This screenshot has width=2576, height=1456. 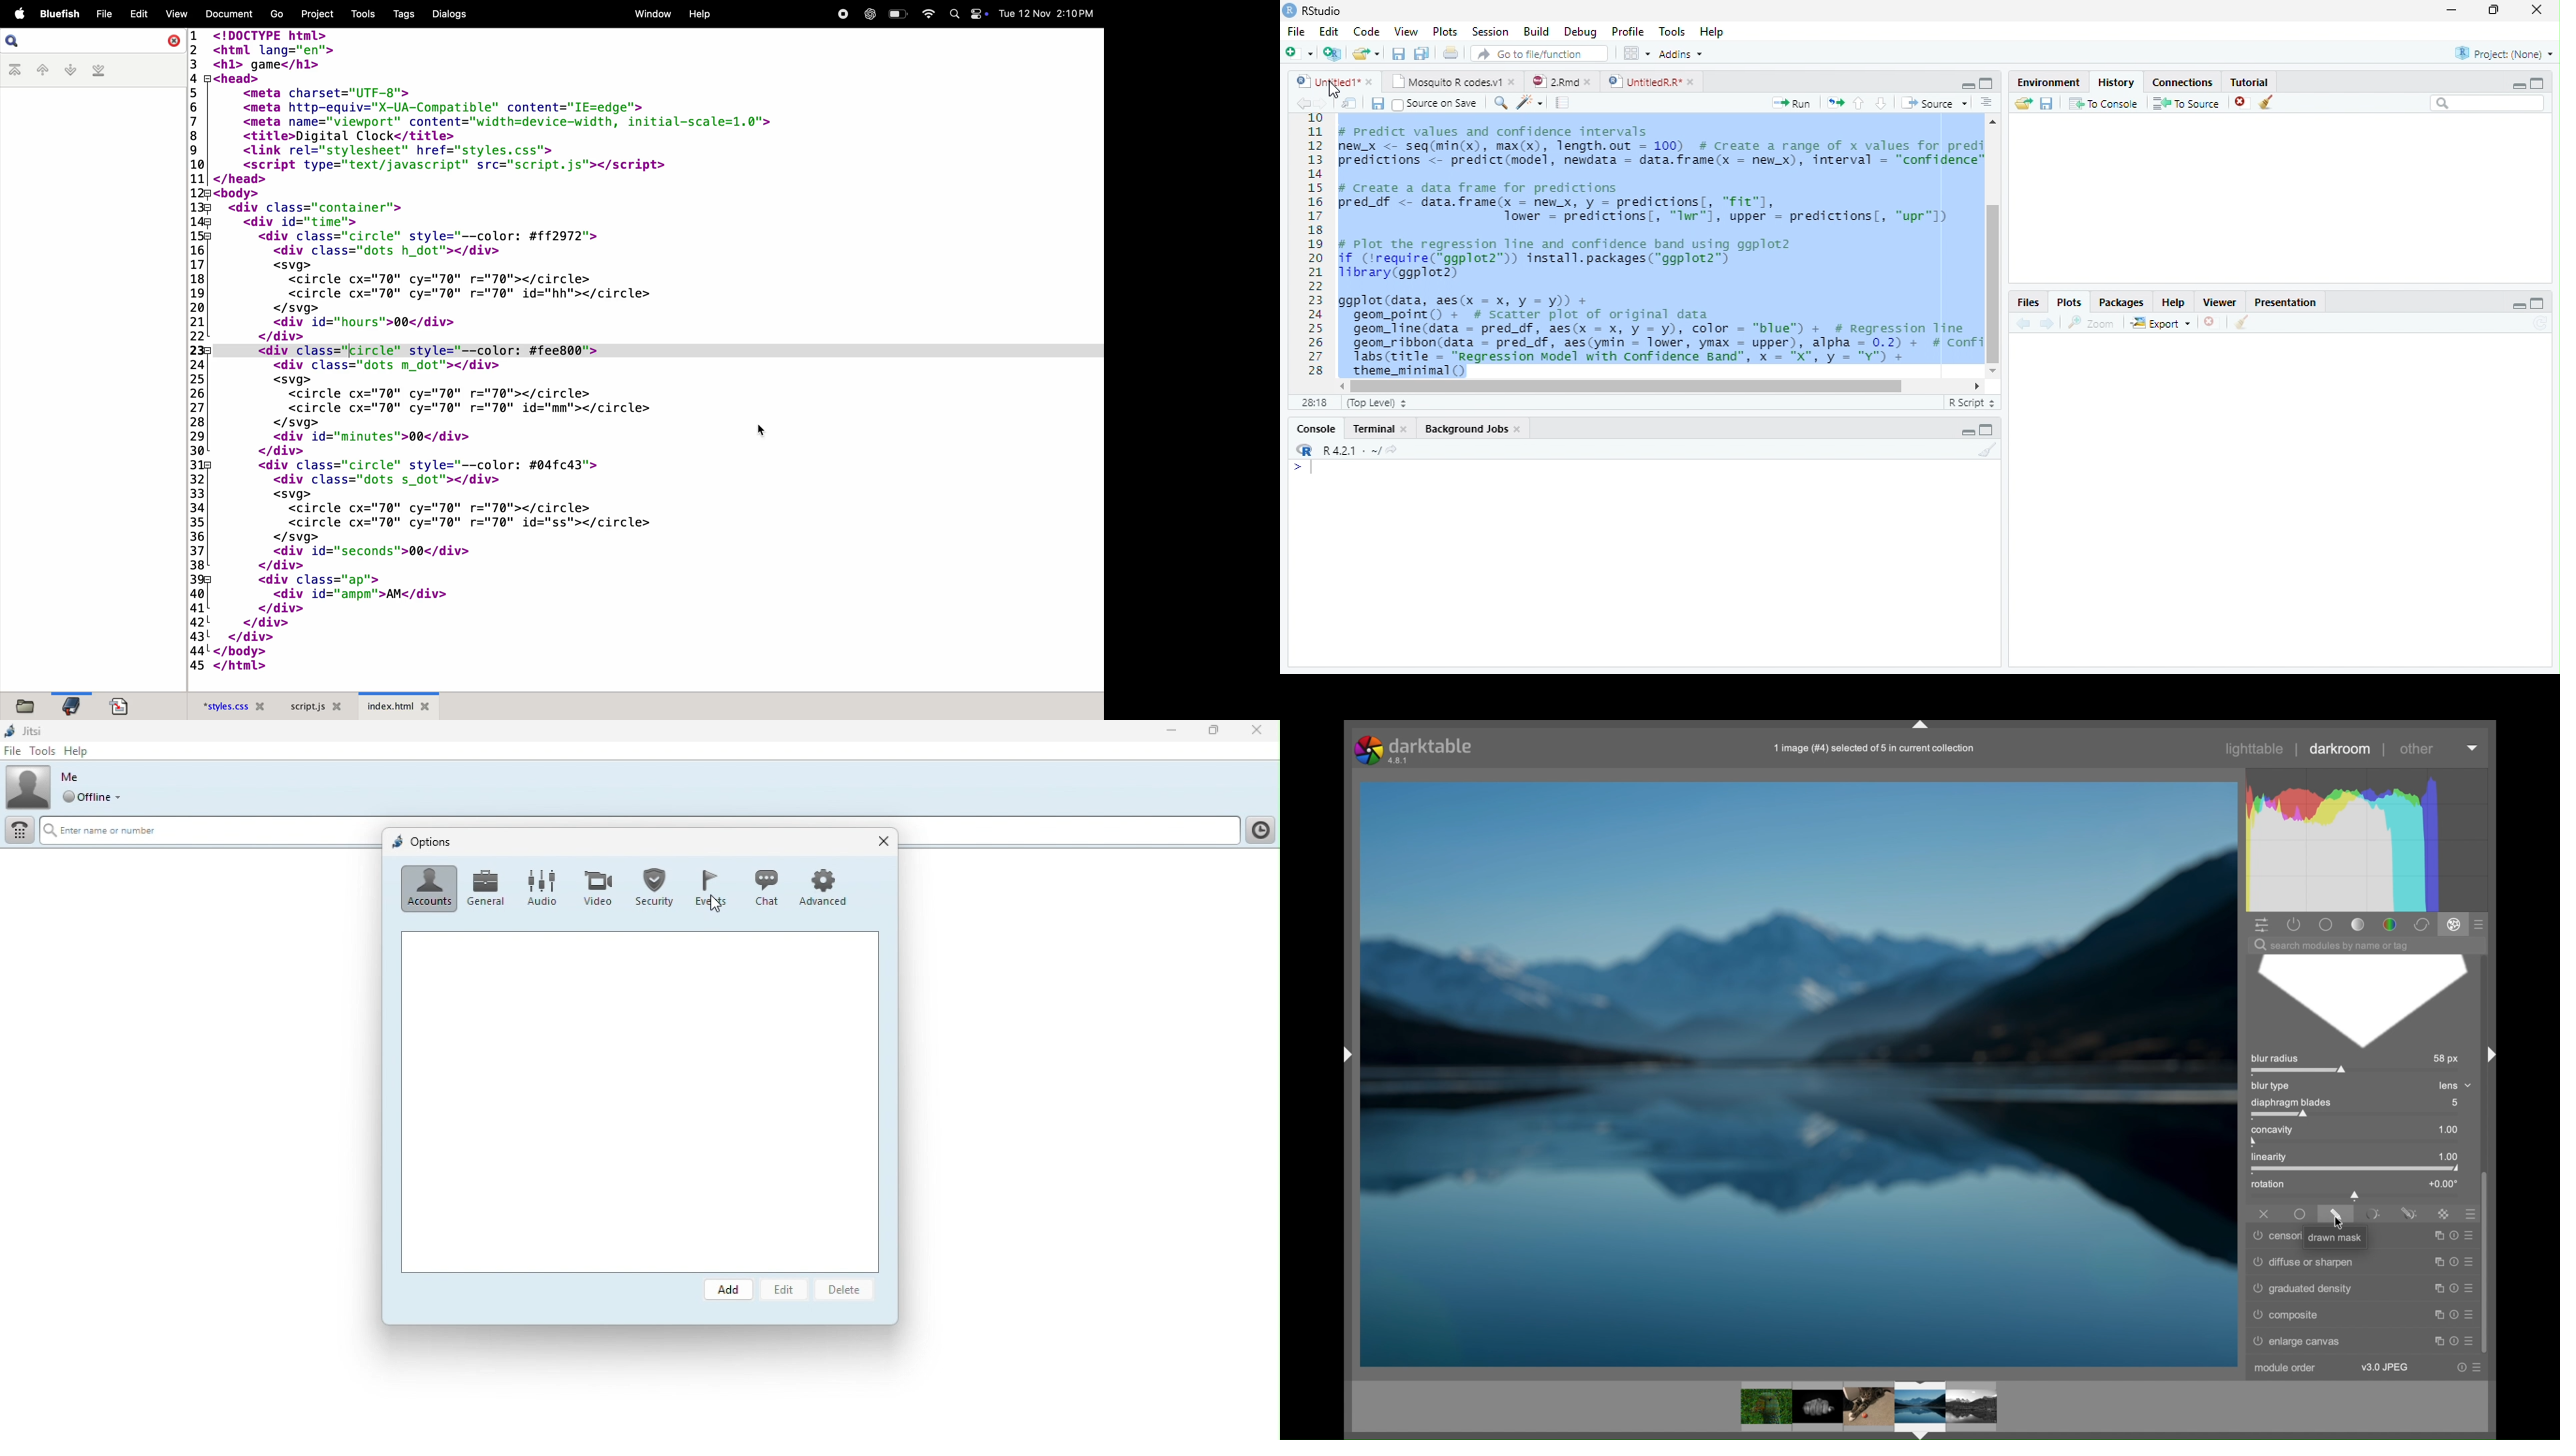 I want to click on cursor, so click(x=767, y=433).